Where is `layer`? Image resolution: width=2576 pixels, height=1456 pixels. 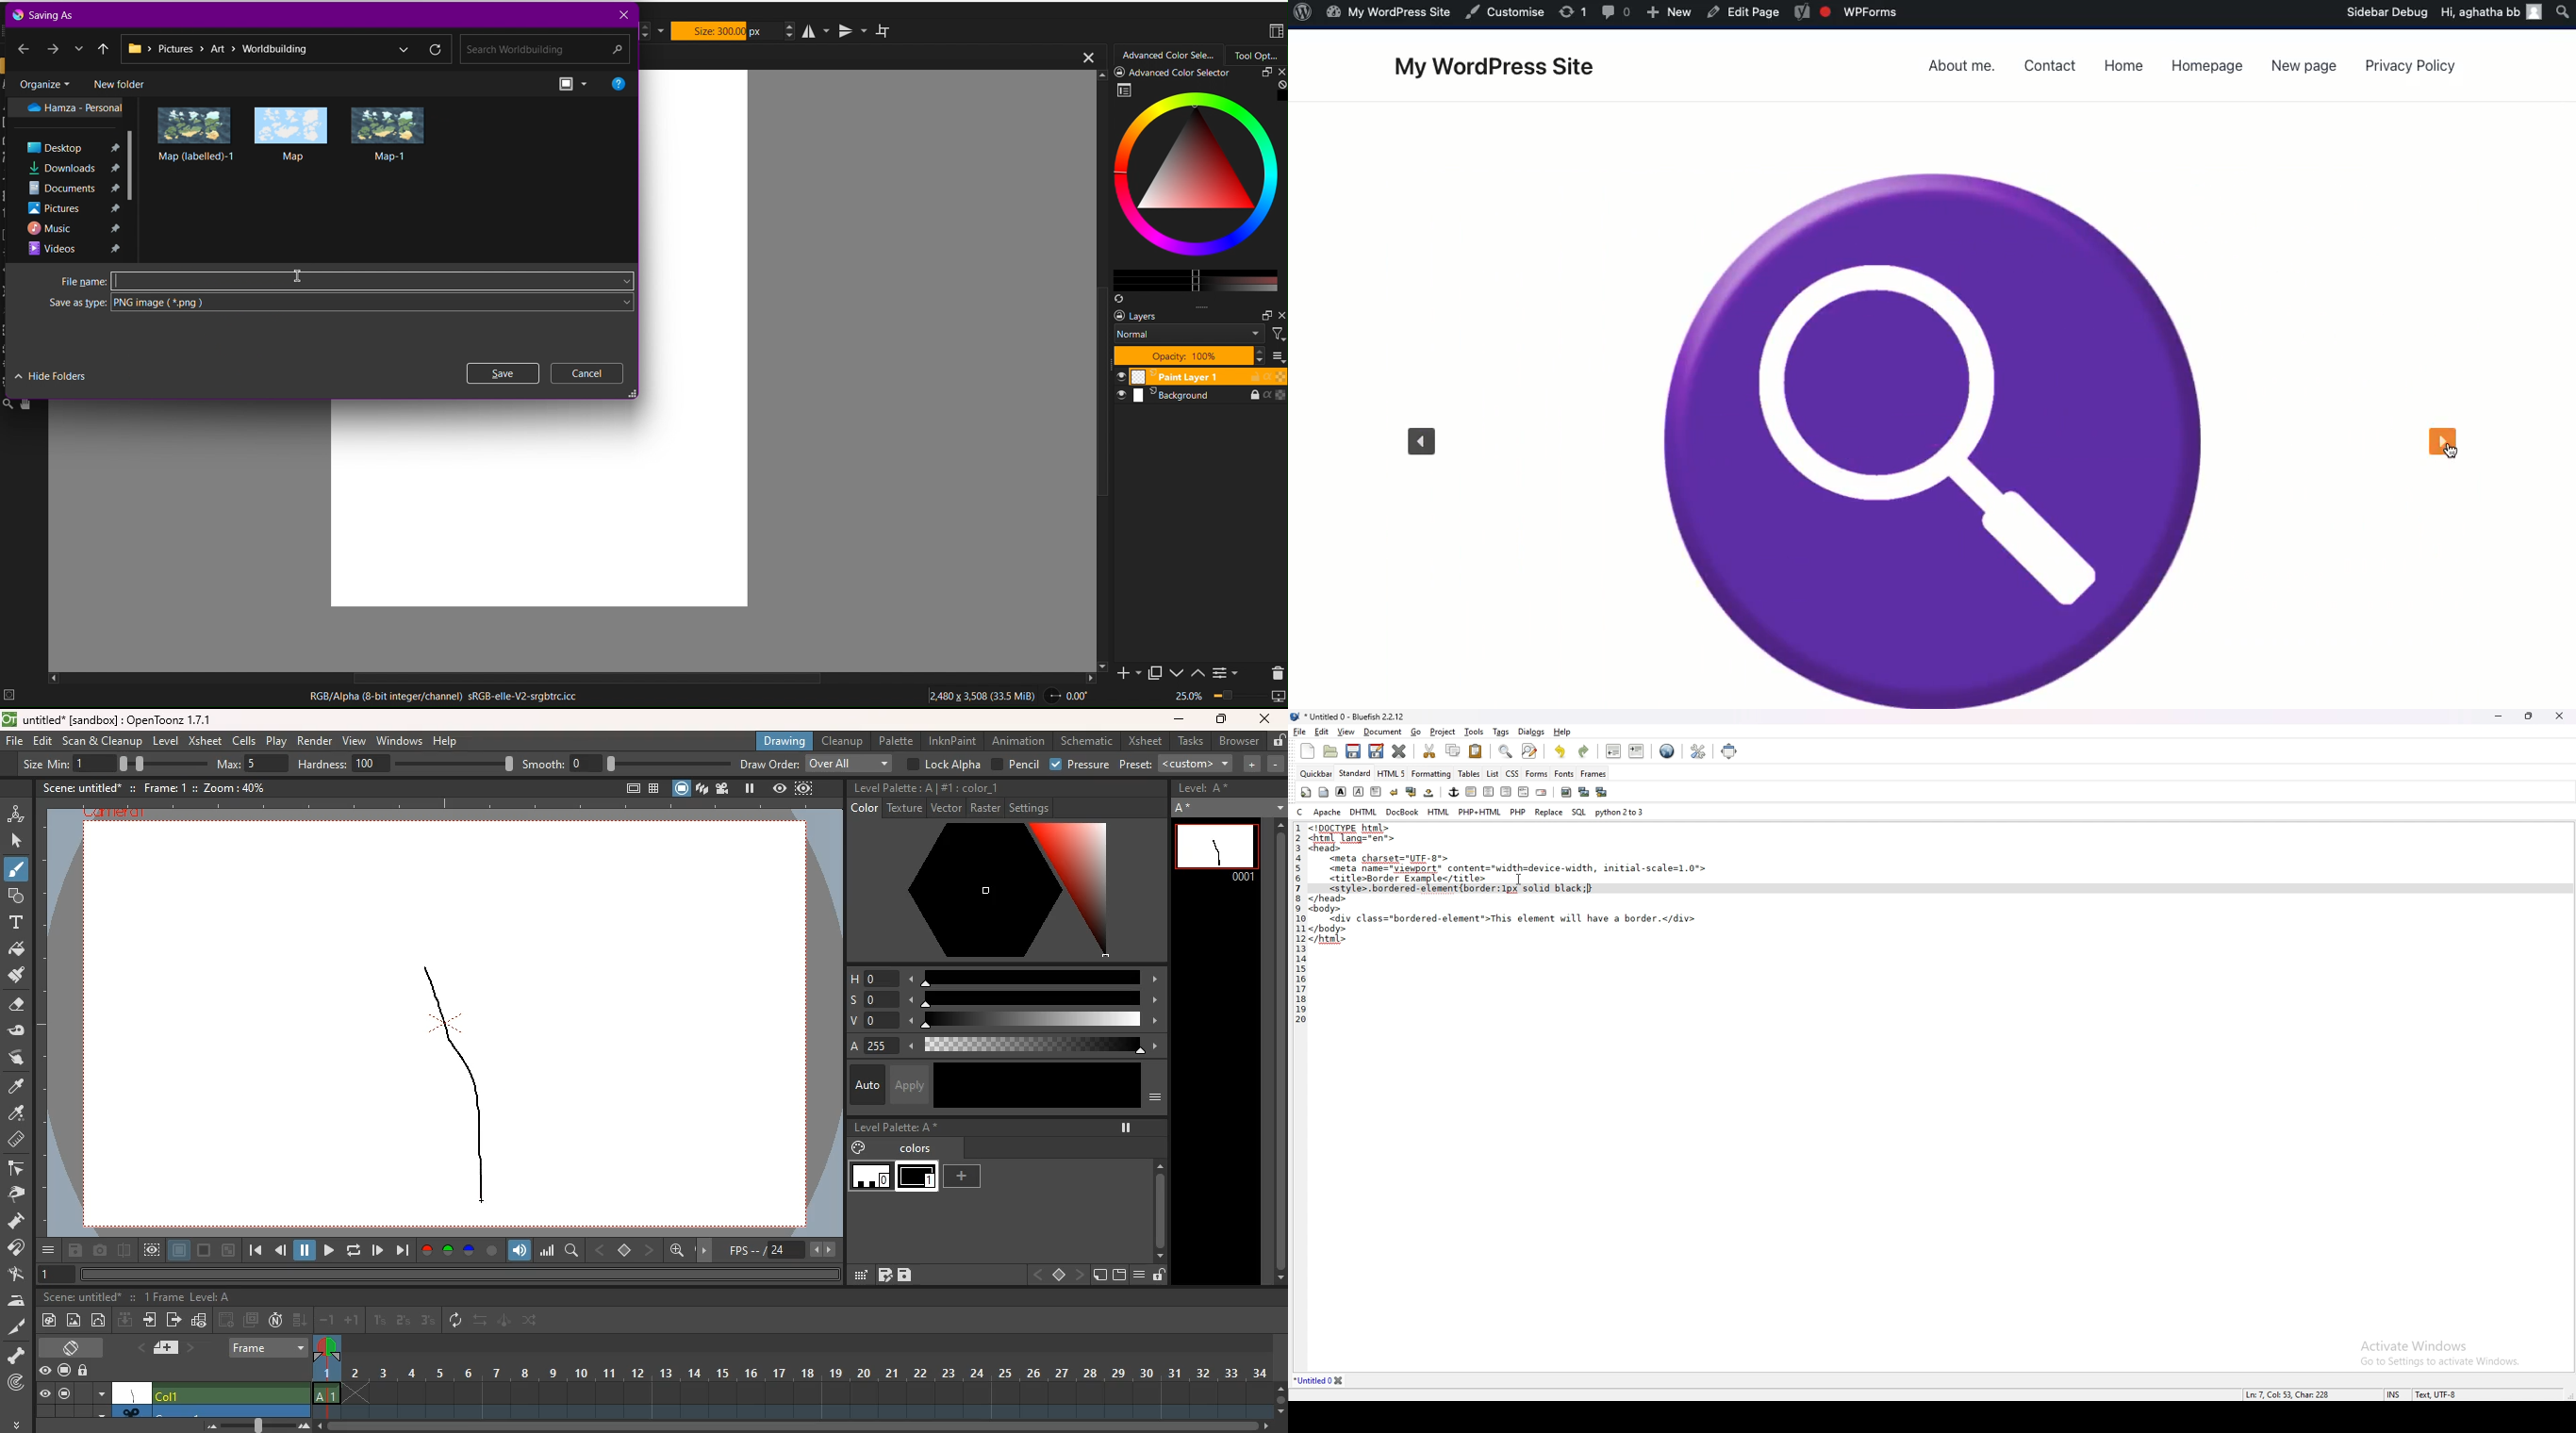 layer is located at coordinates (162, 1348).